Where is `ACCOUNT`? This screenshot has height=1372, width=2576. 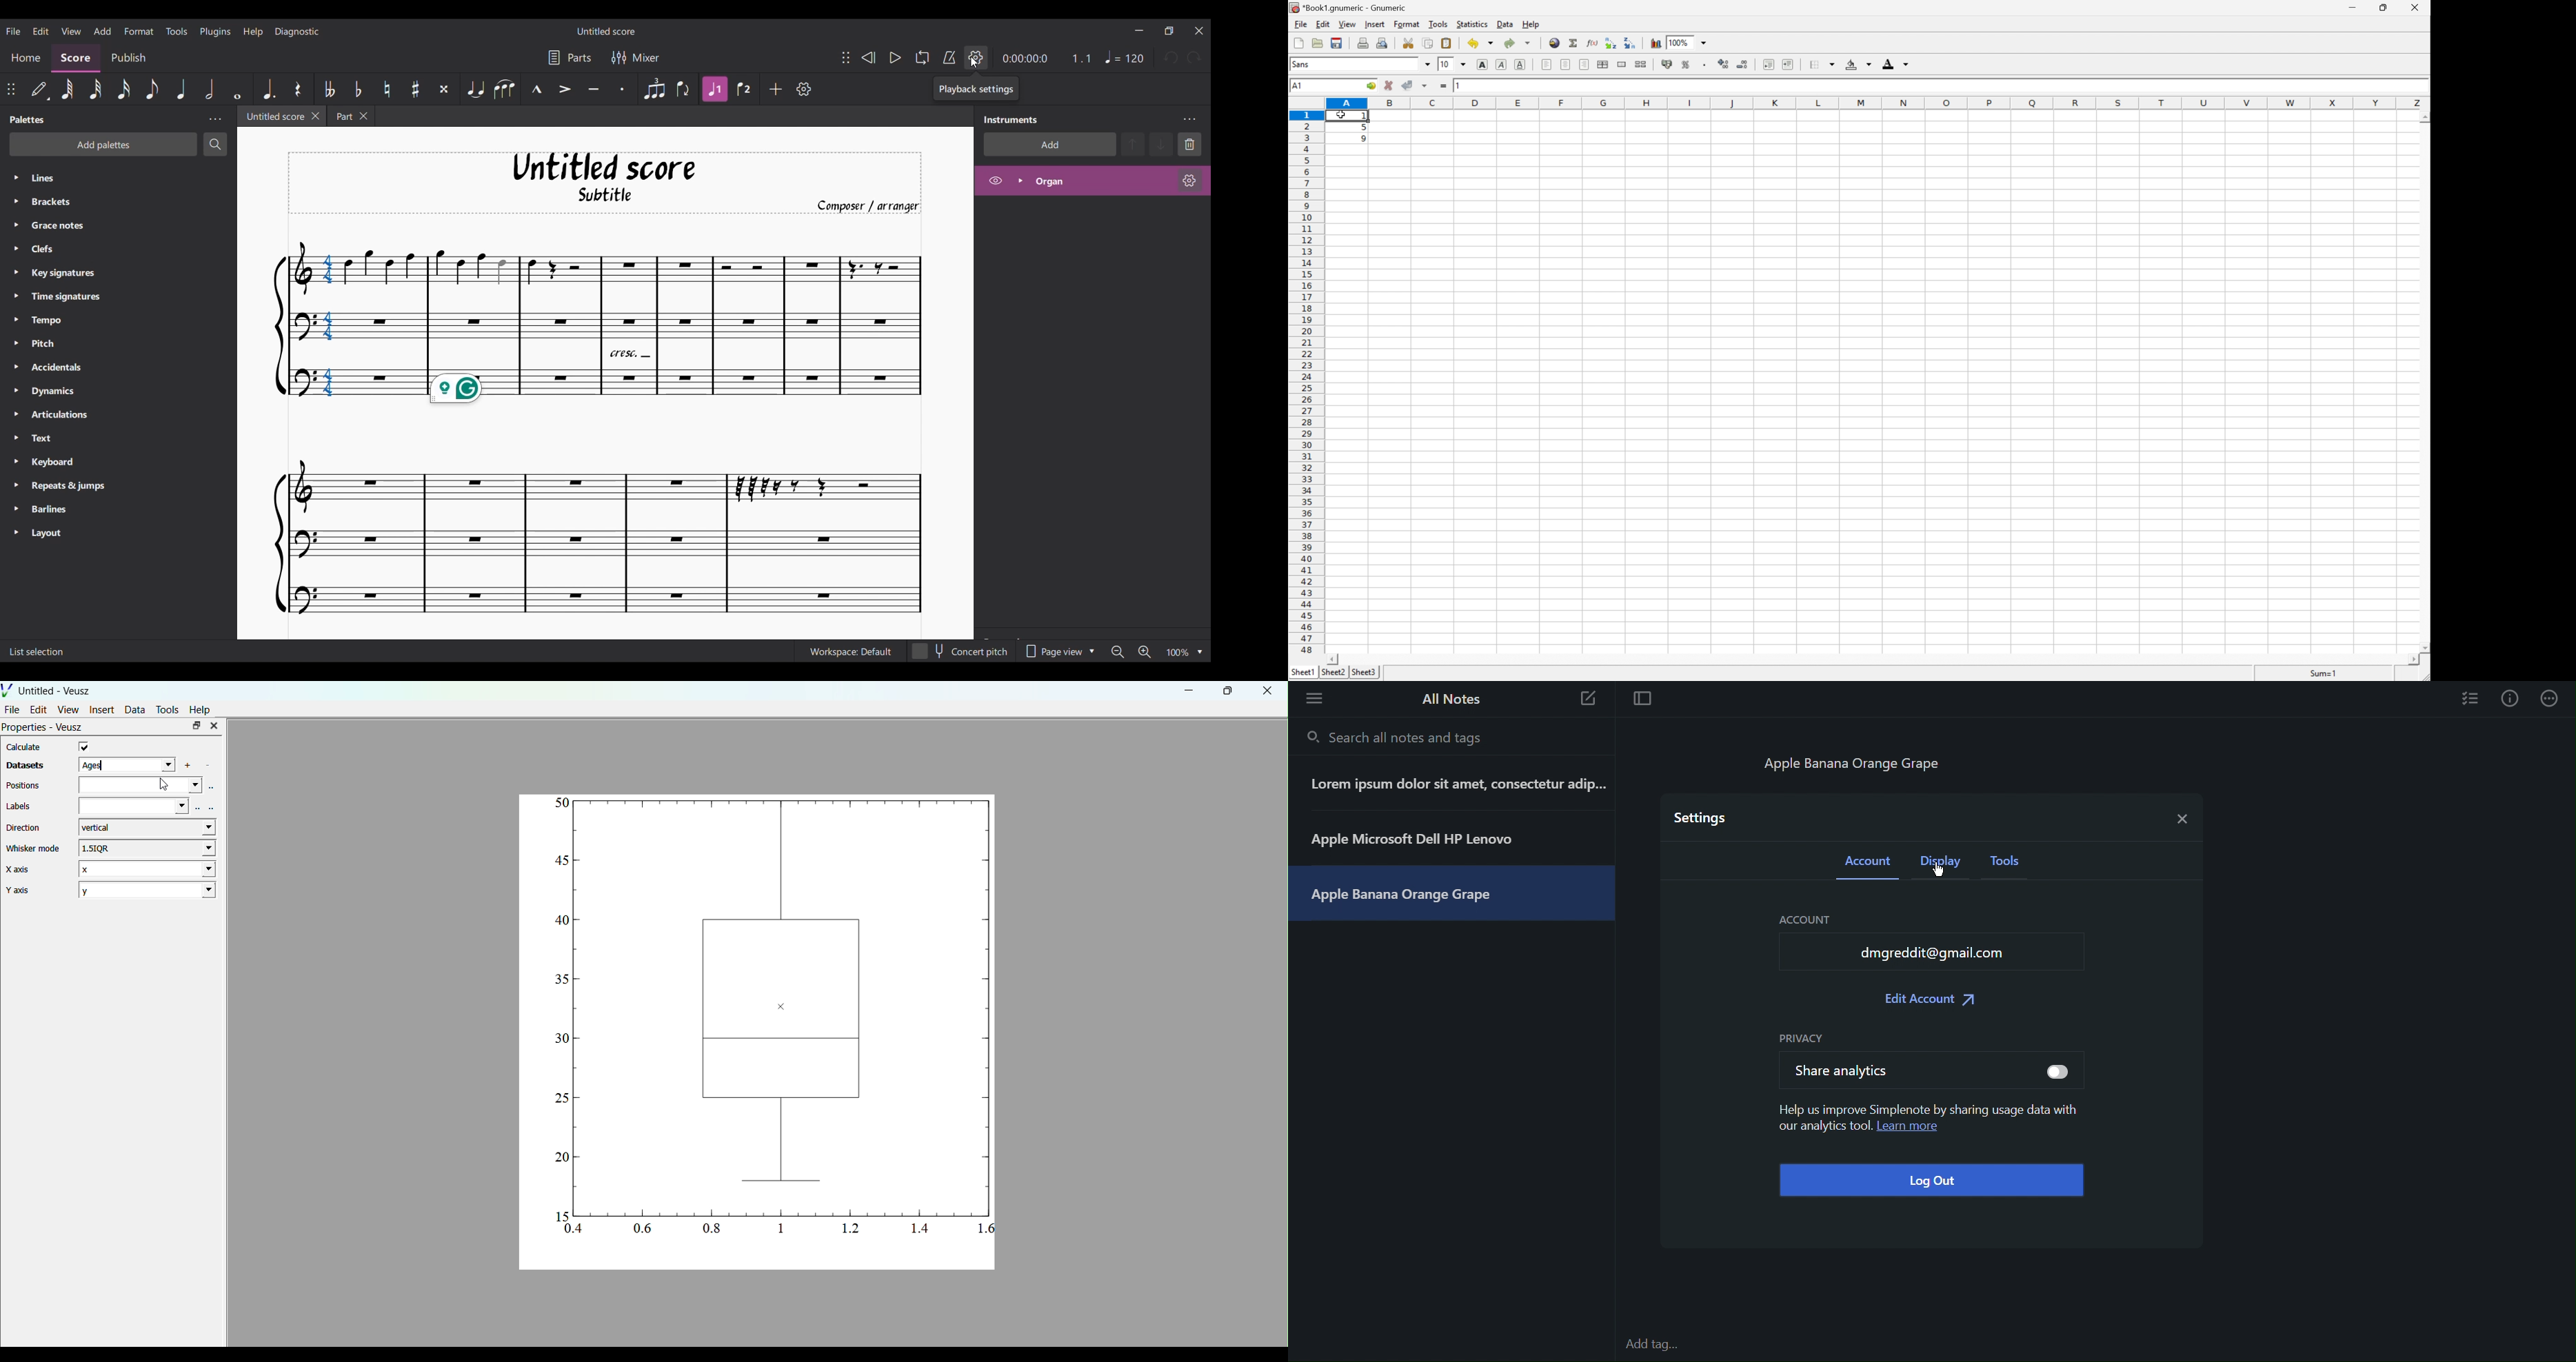
ACCOUNT is located at coordinates (1815, 920).